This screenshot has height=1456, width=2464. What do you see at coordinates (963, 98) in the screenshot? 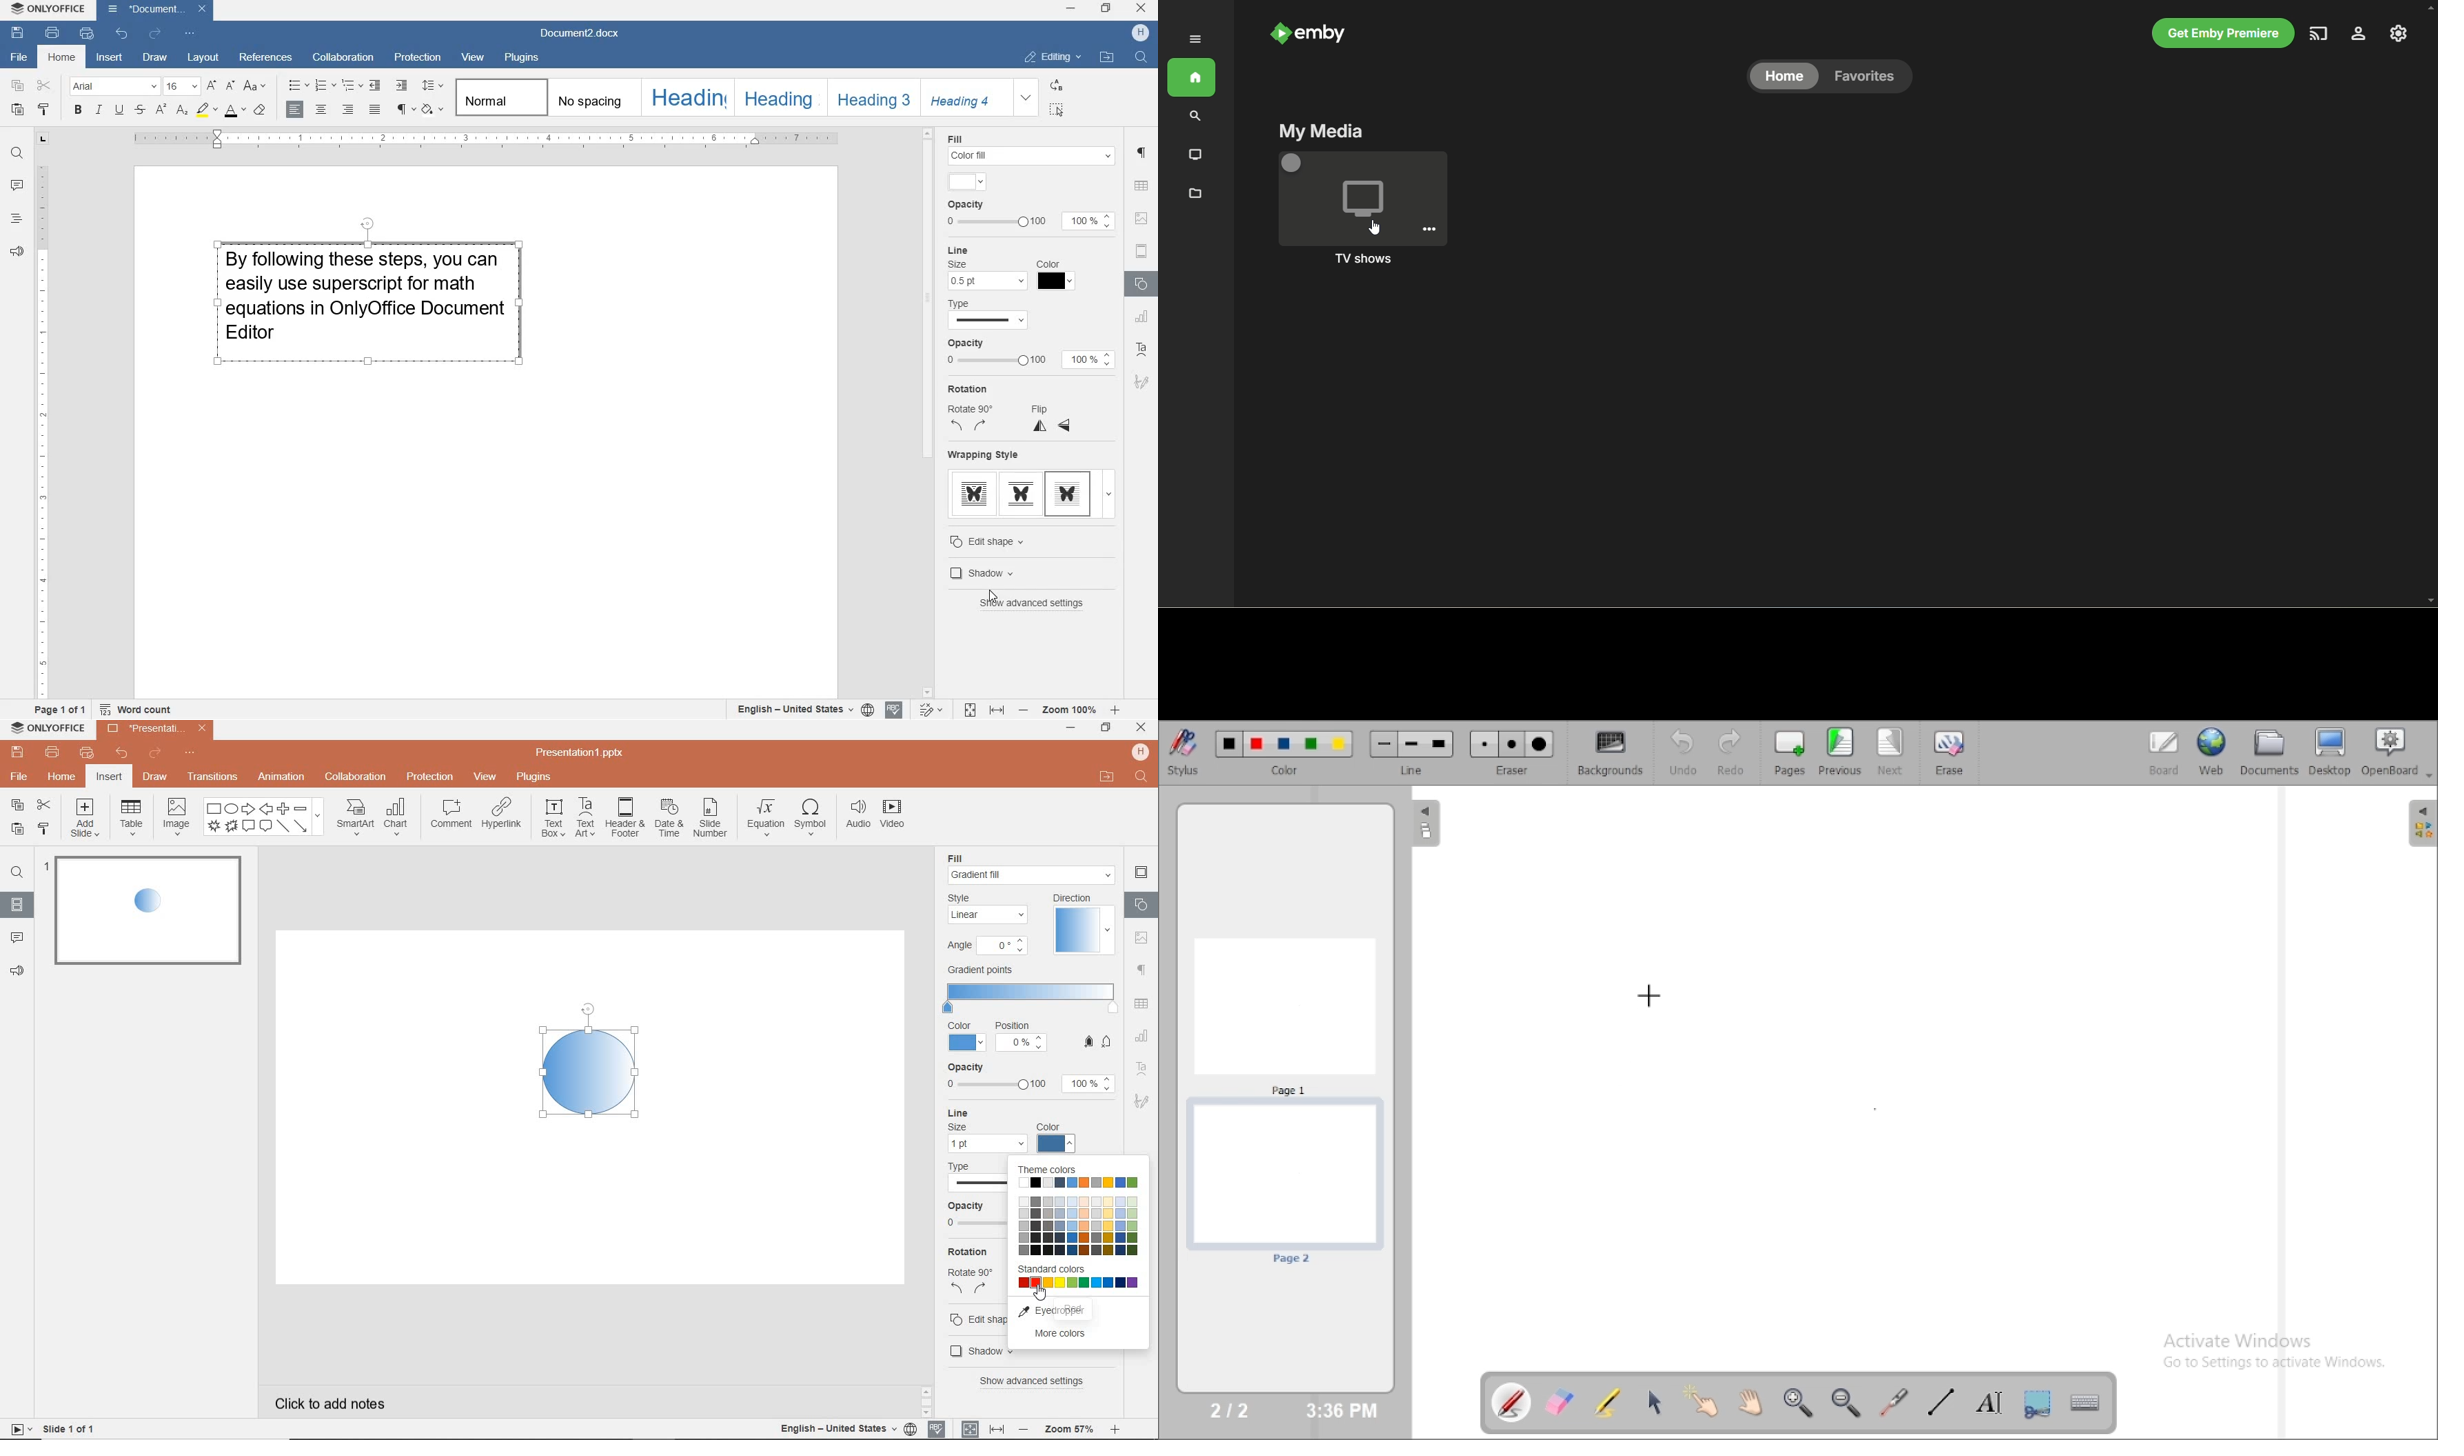
I see `HEADING 4` at bounding box center [963, 98].